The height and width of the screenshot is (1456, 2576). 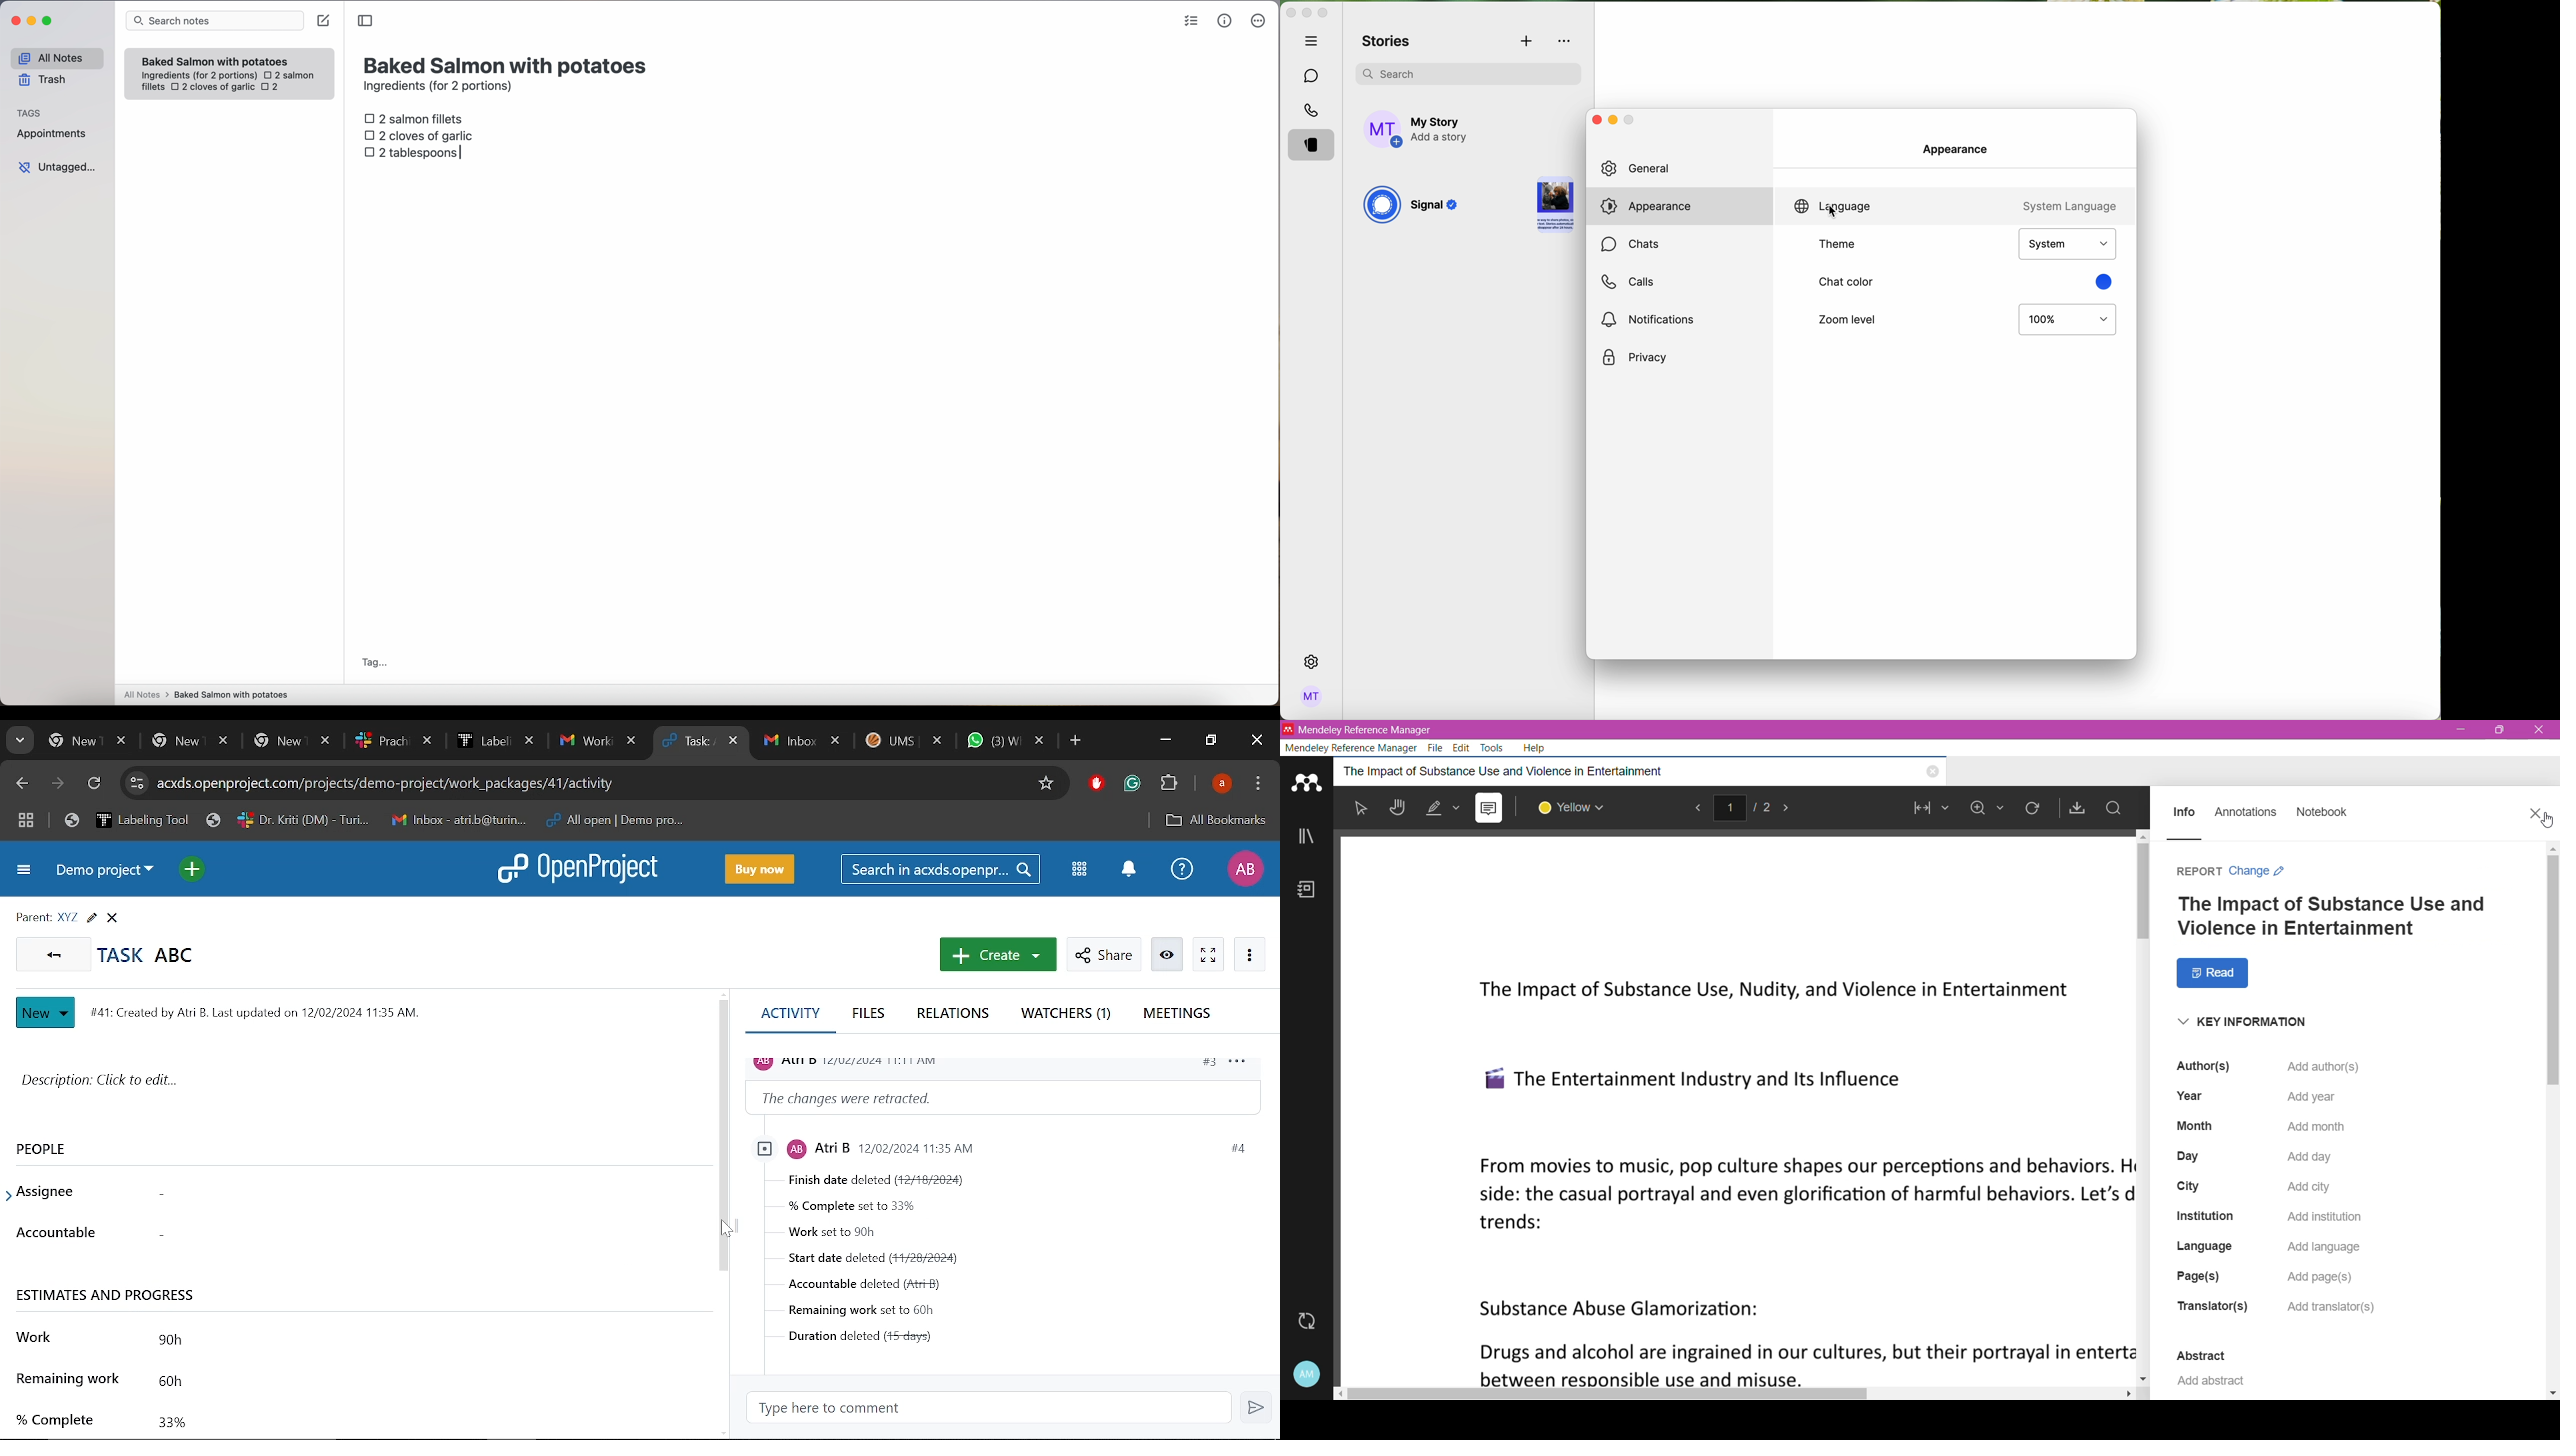 What do you see at coordinates (31, 22) in the screenshot?
I see `minimize Simplenote` at bounding box center [31, 22].